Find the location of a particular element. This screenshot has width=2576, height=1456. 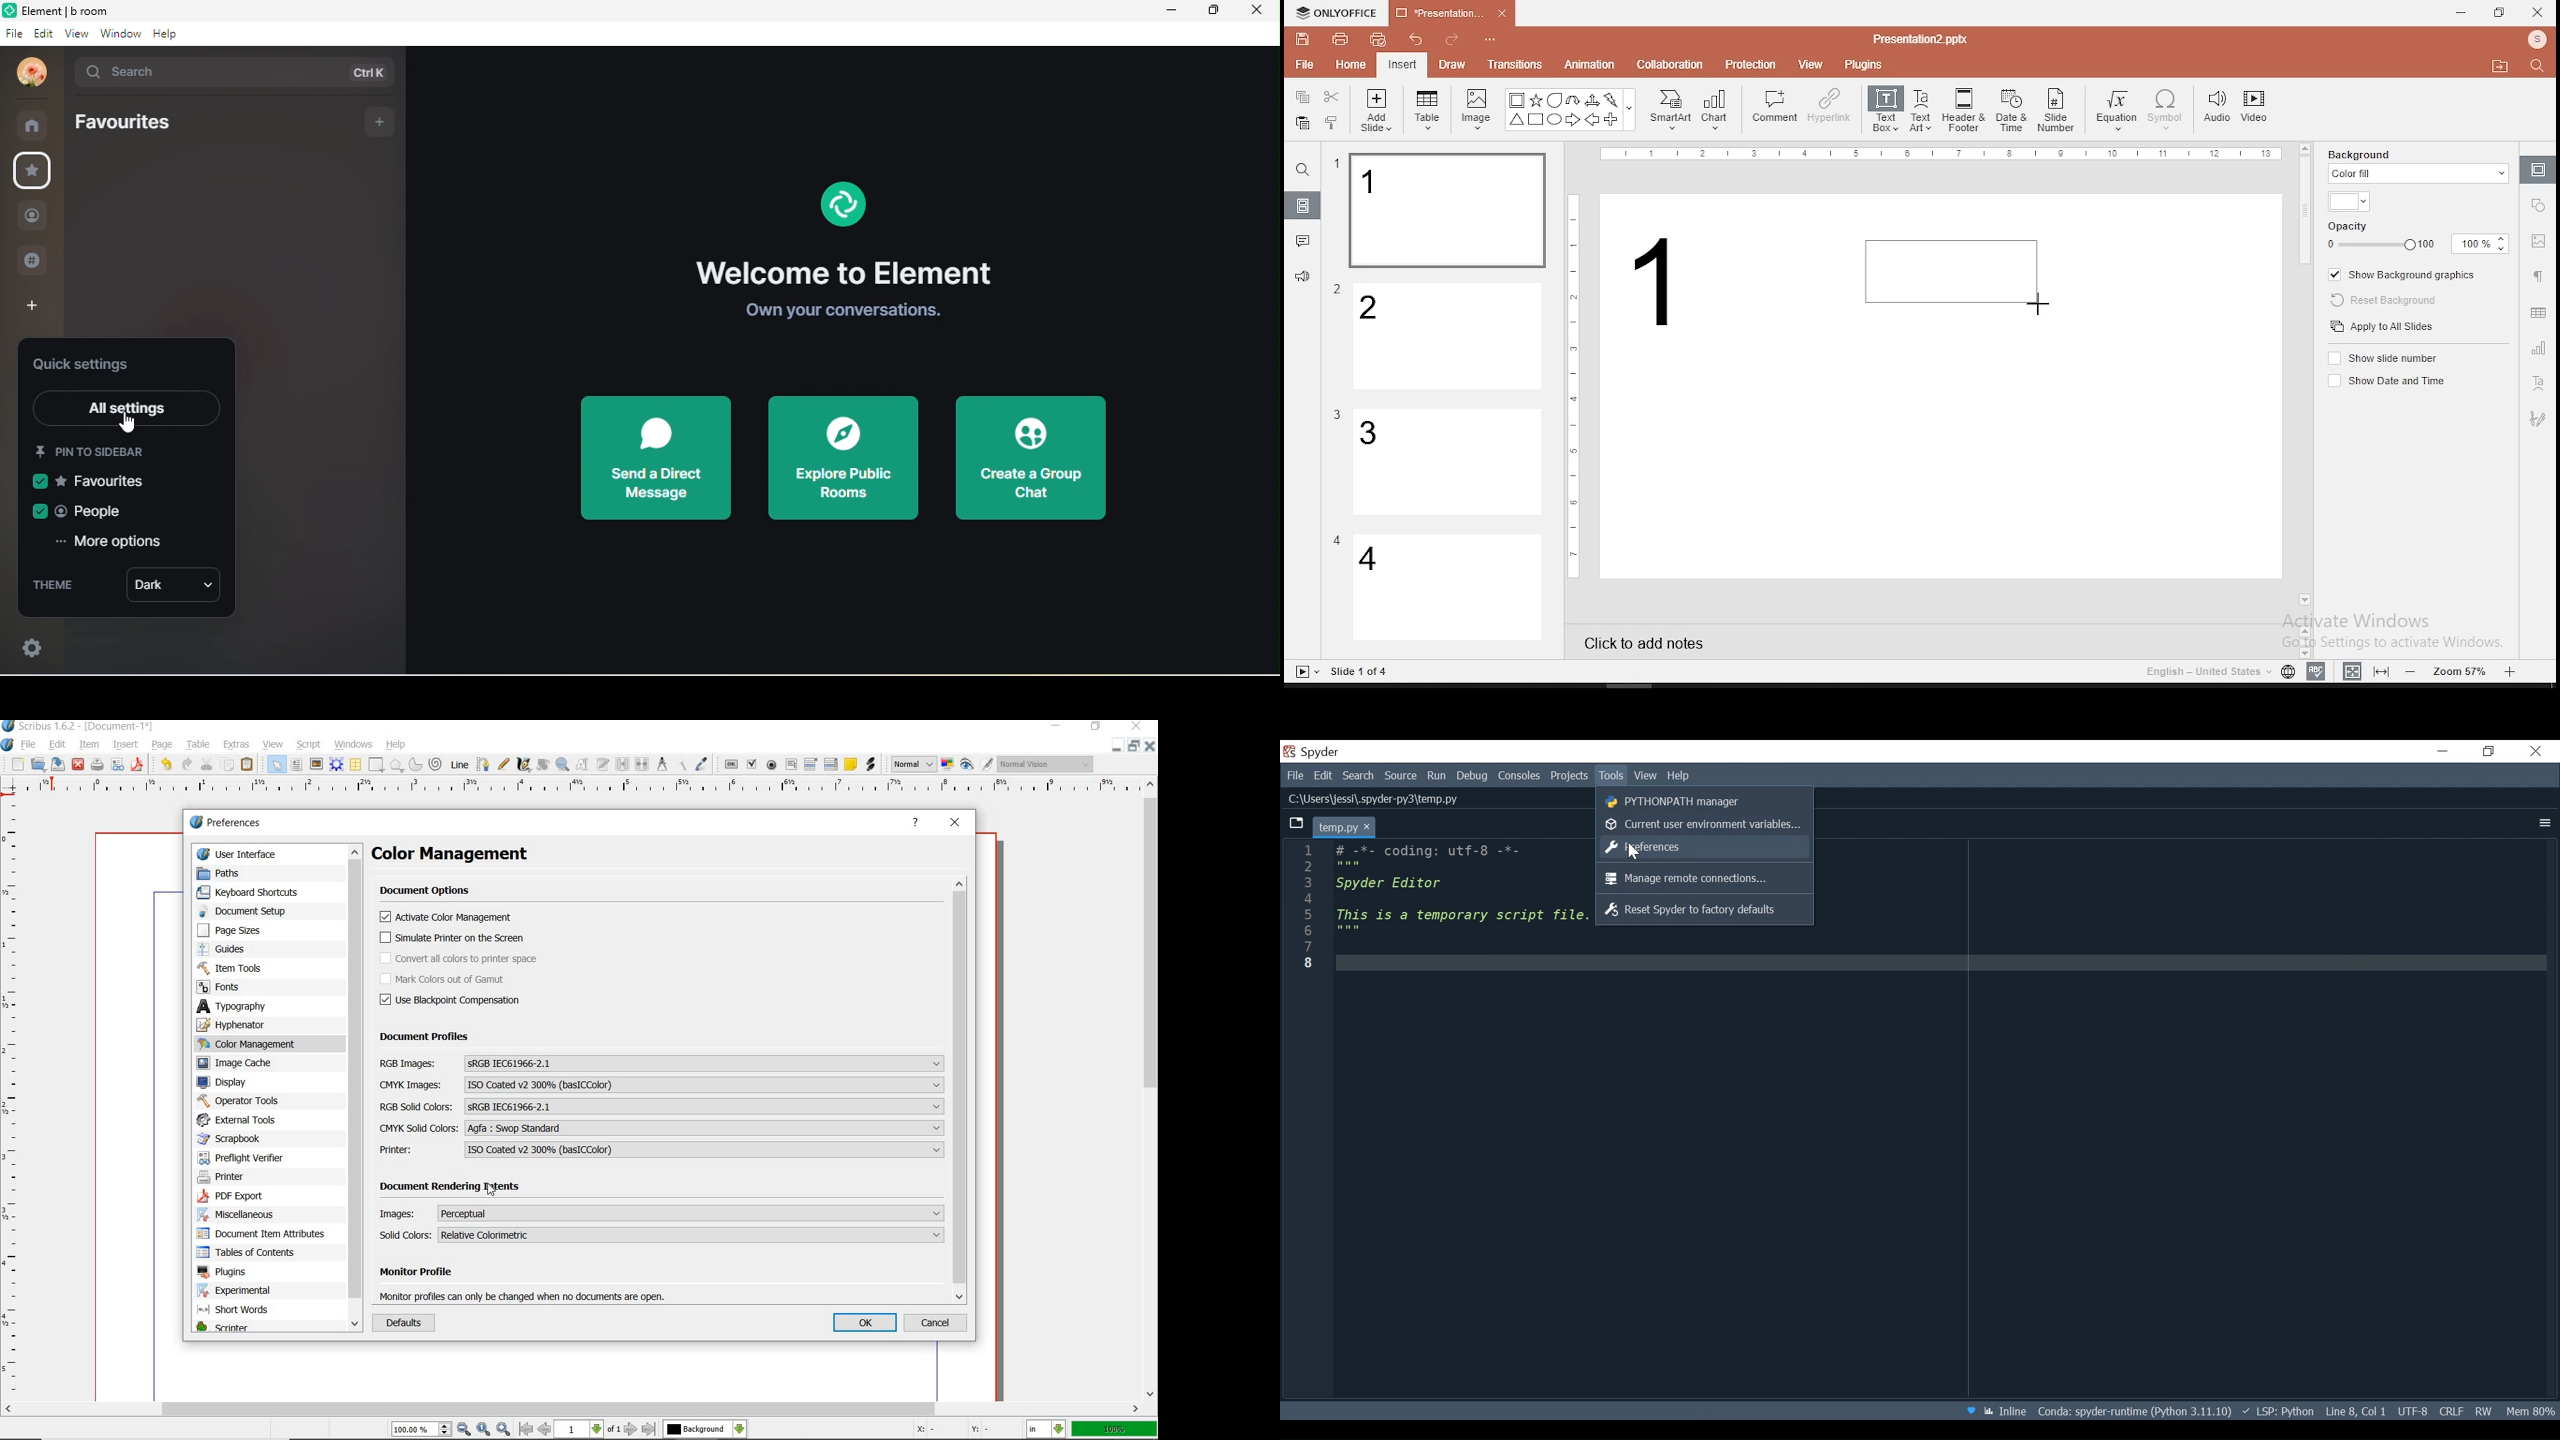

edit text with story editor is located at coordinates (603, 764).